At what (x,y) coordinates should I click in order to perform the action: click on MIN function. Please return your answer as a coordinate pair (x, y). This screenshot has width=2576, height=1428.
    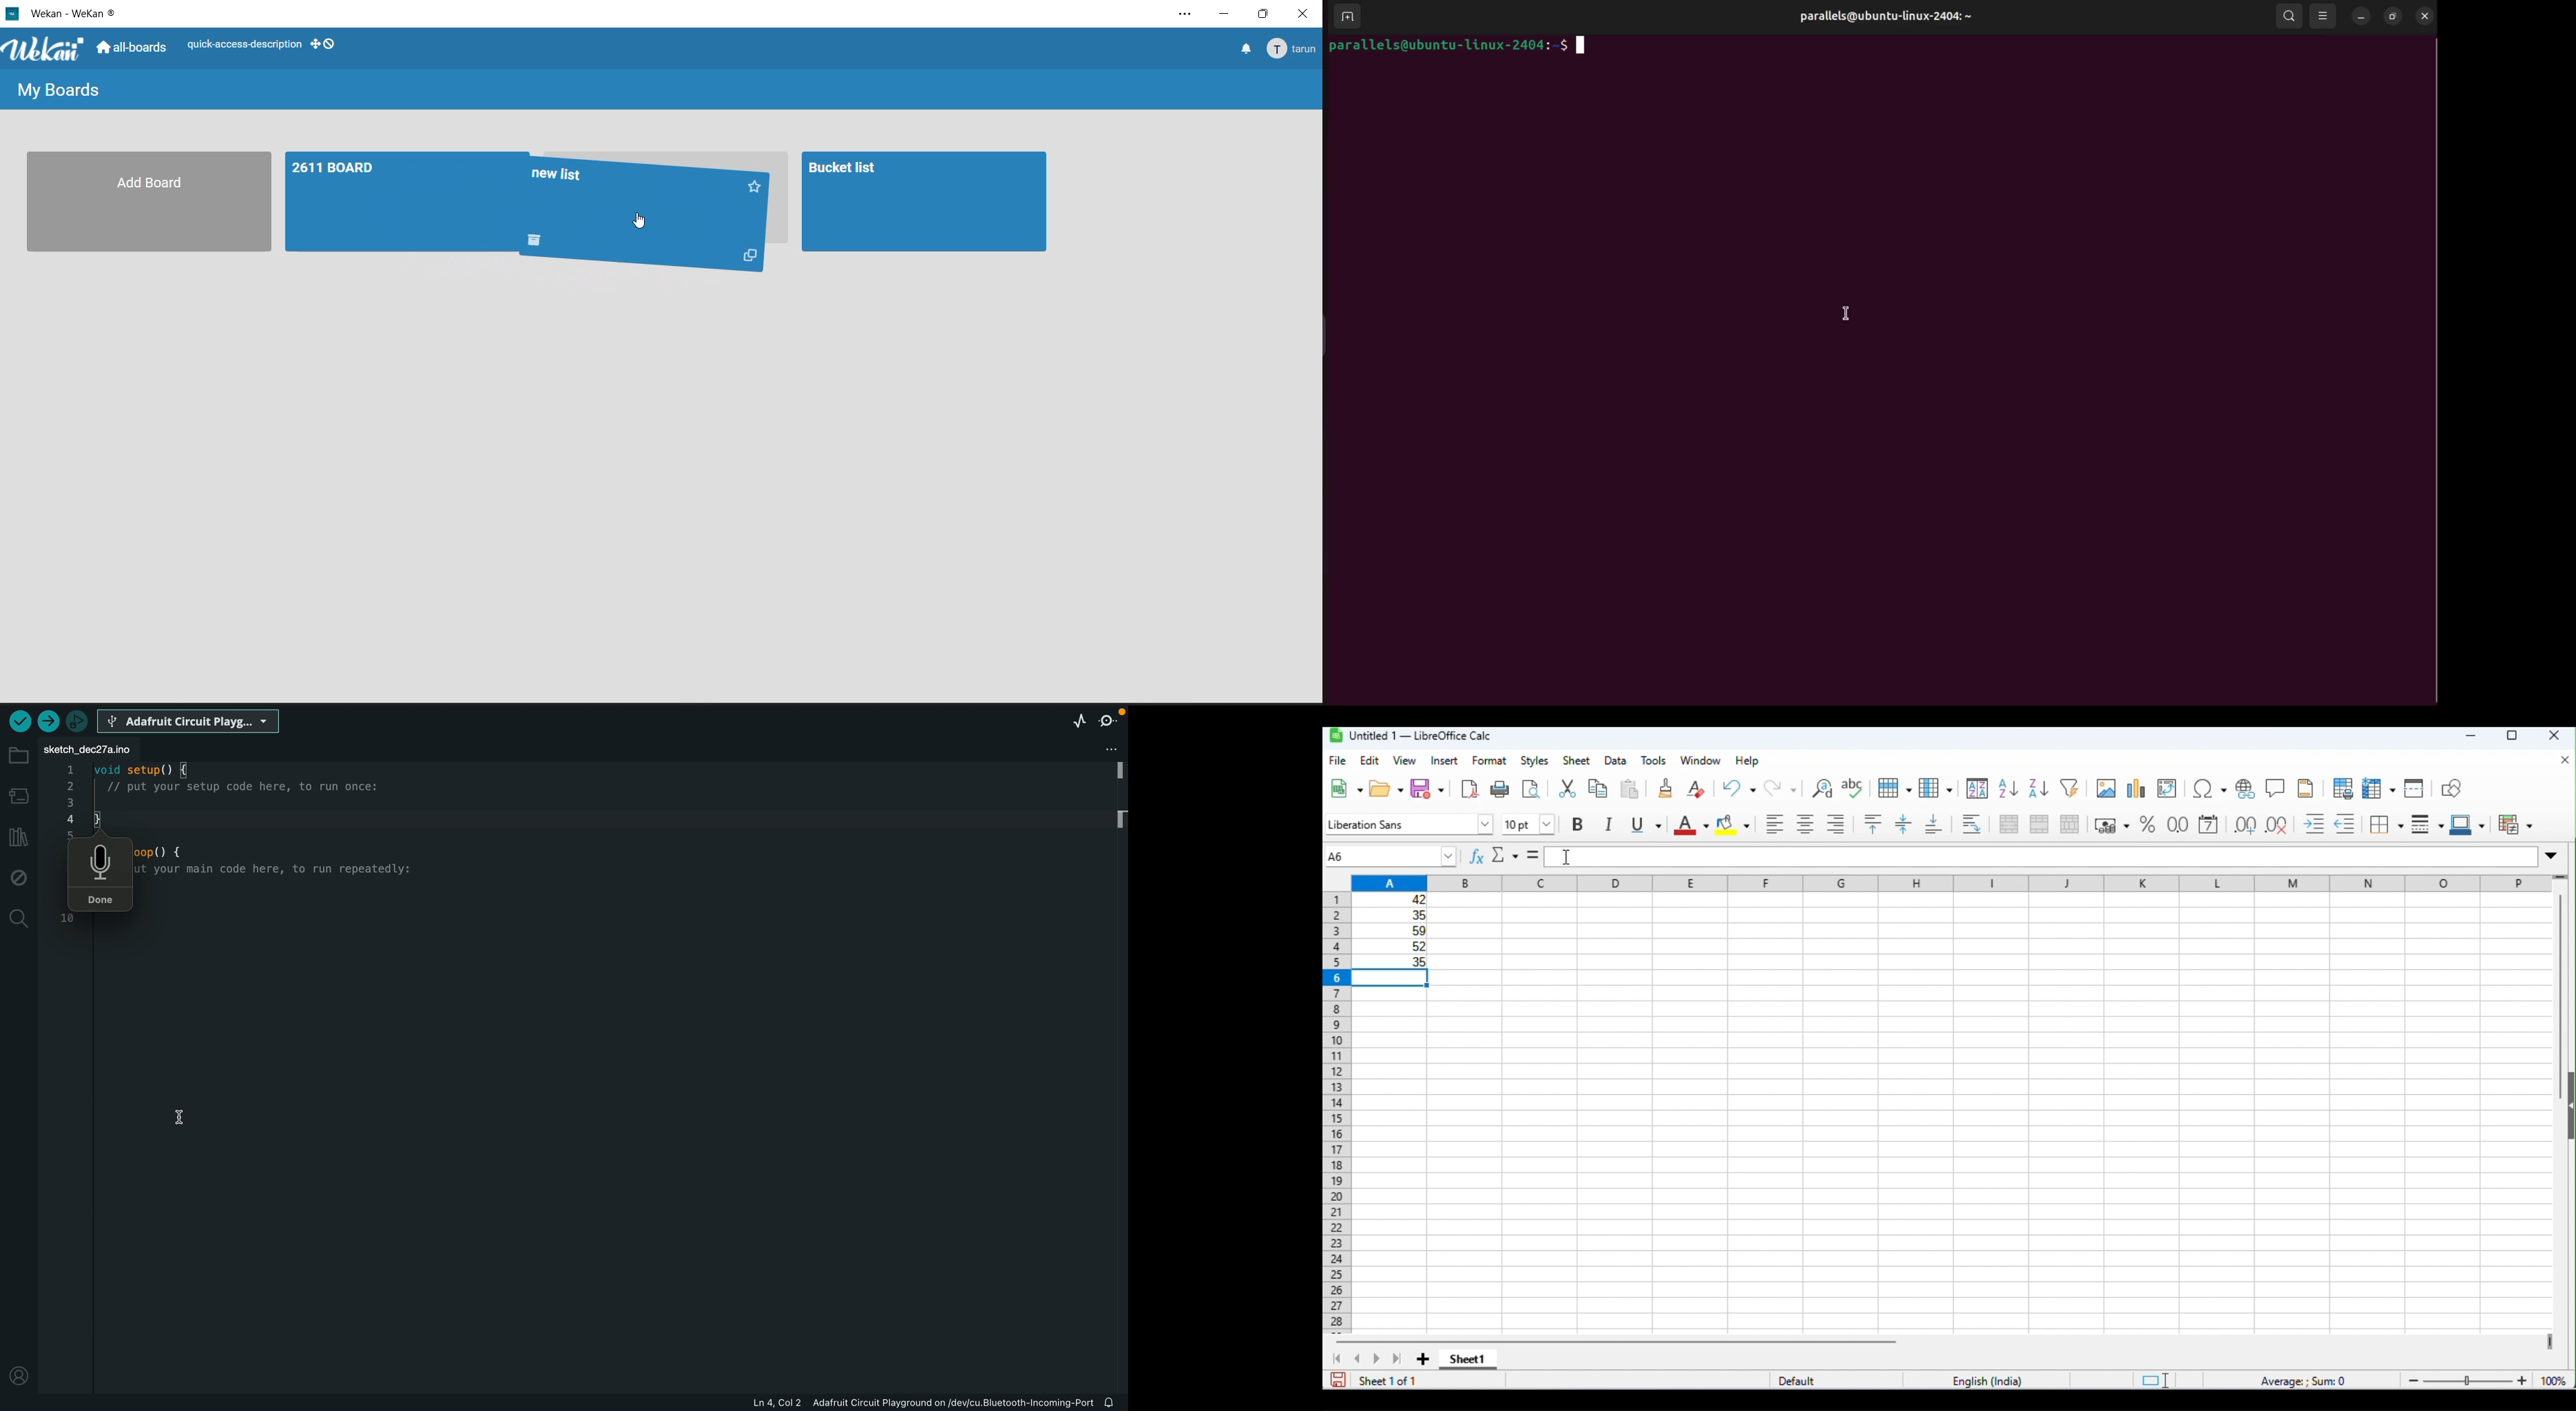
    Looking at the image, I should click on (1394, 857).